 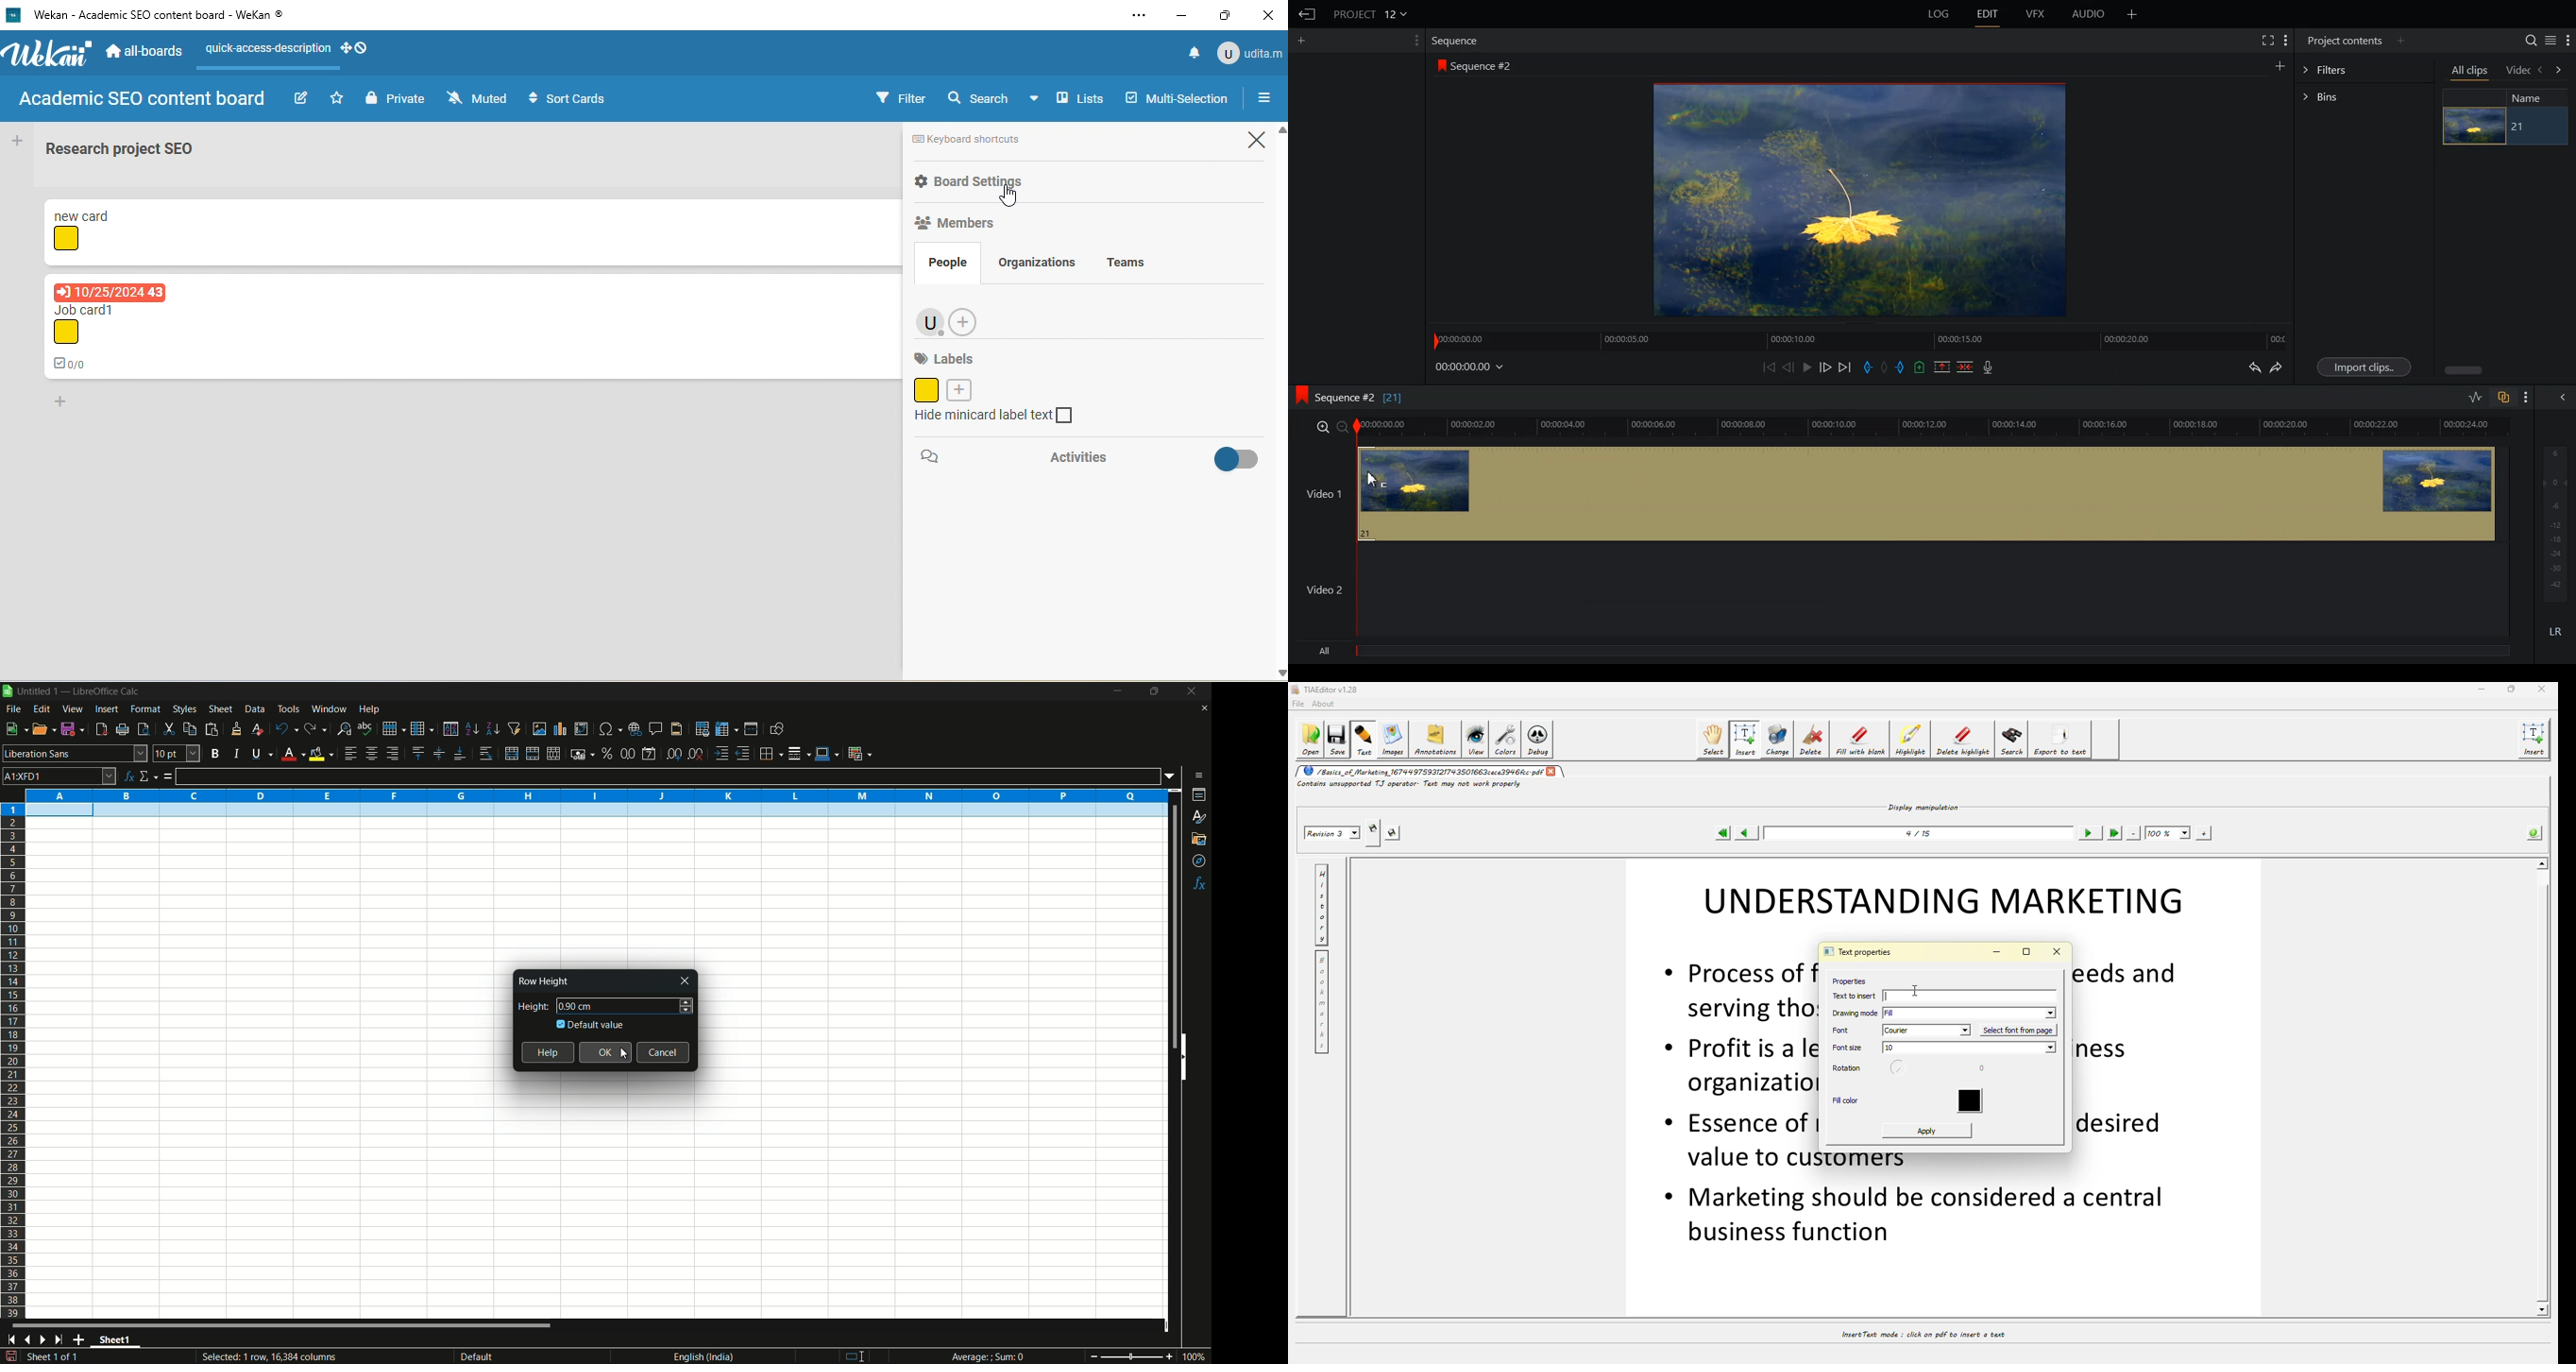 What do you see at coordinates (59, 775) in the screenshot?
I see `cell name` at bounding box center [59, 775].